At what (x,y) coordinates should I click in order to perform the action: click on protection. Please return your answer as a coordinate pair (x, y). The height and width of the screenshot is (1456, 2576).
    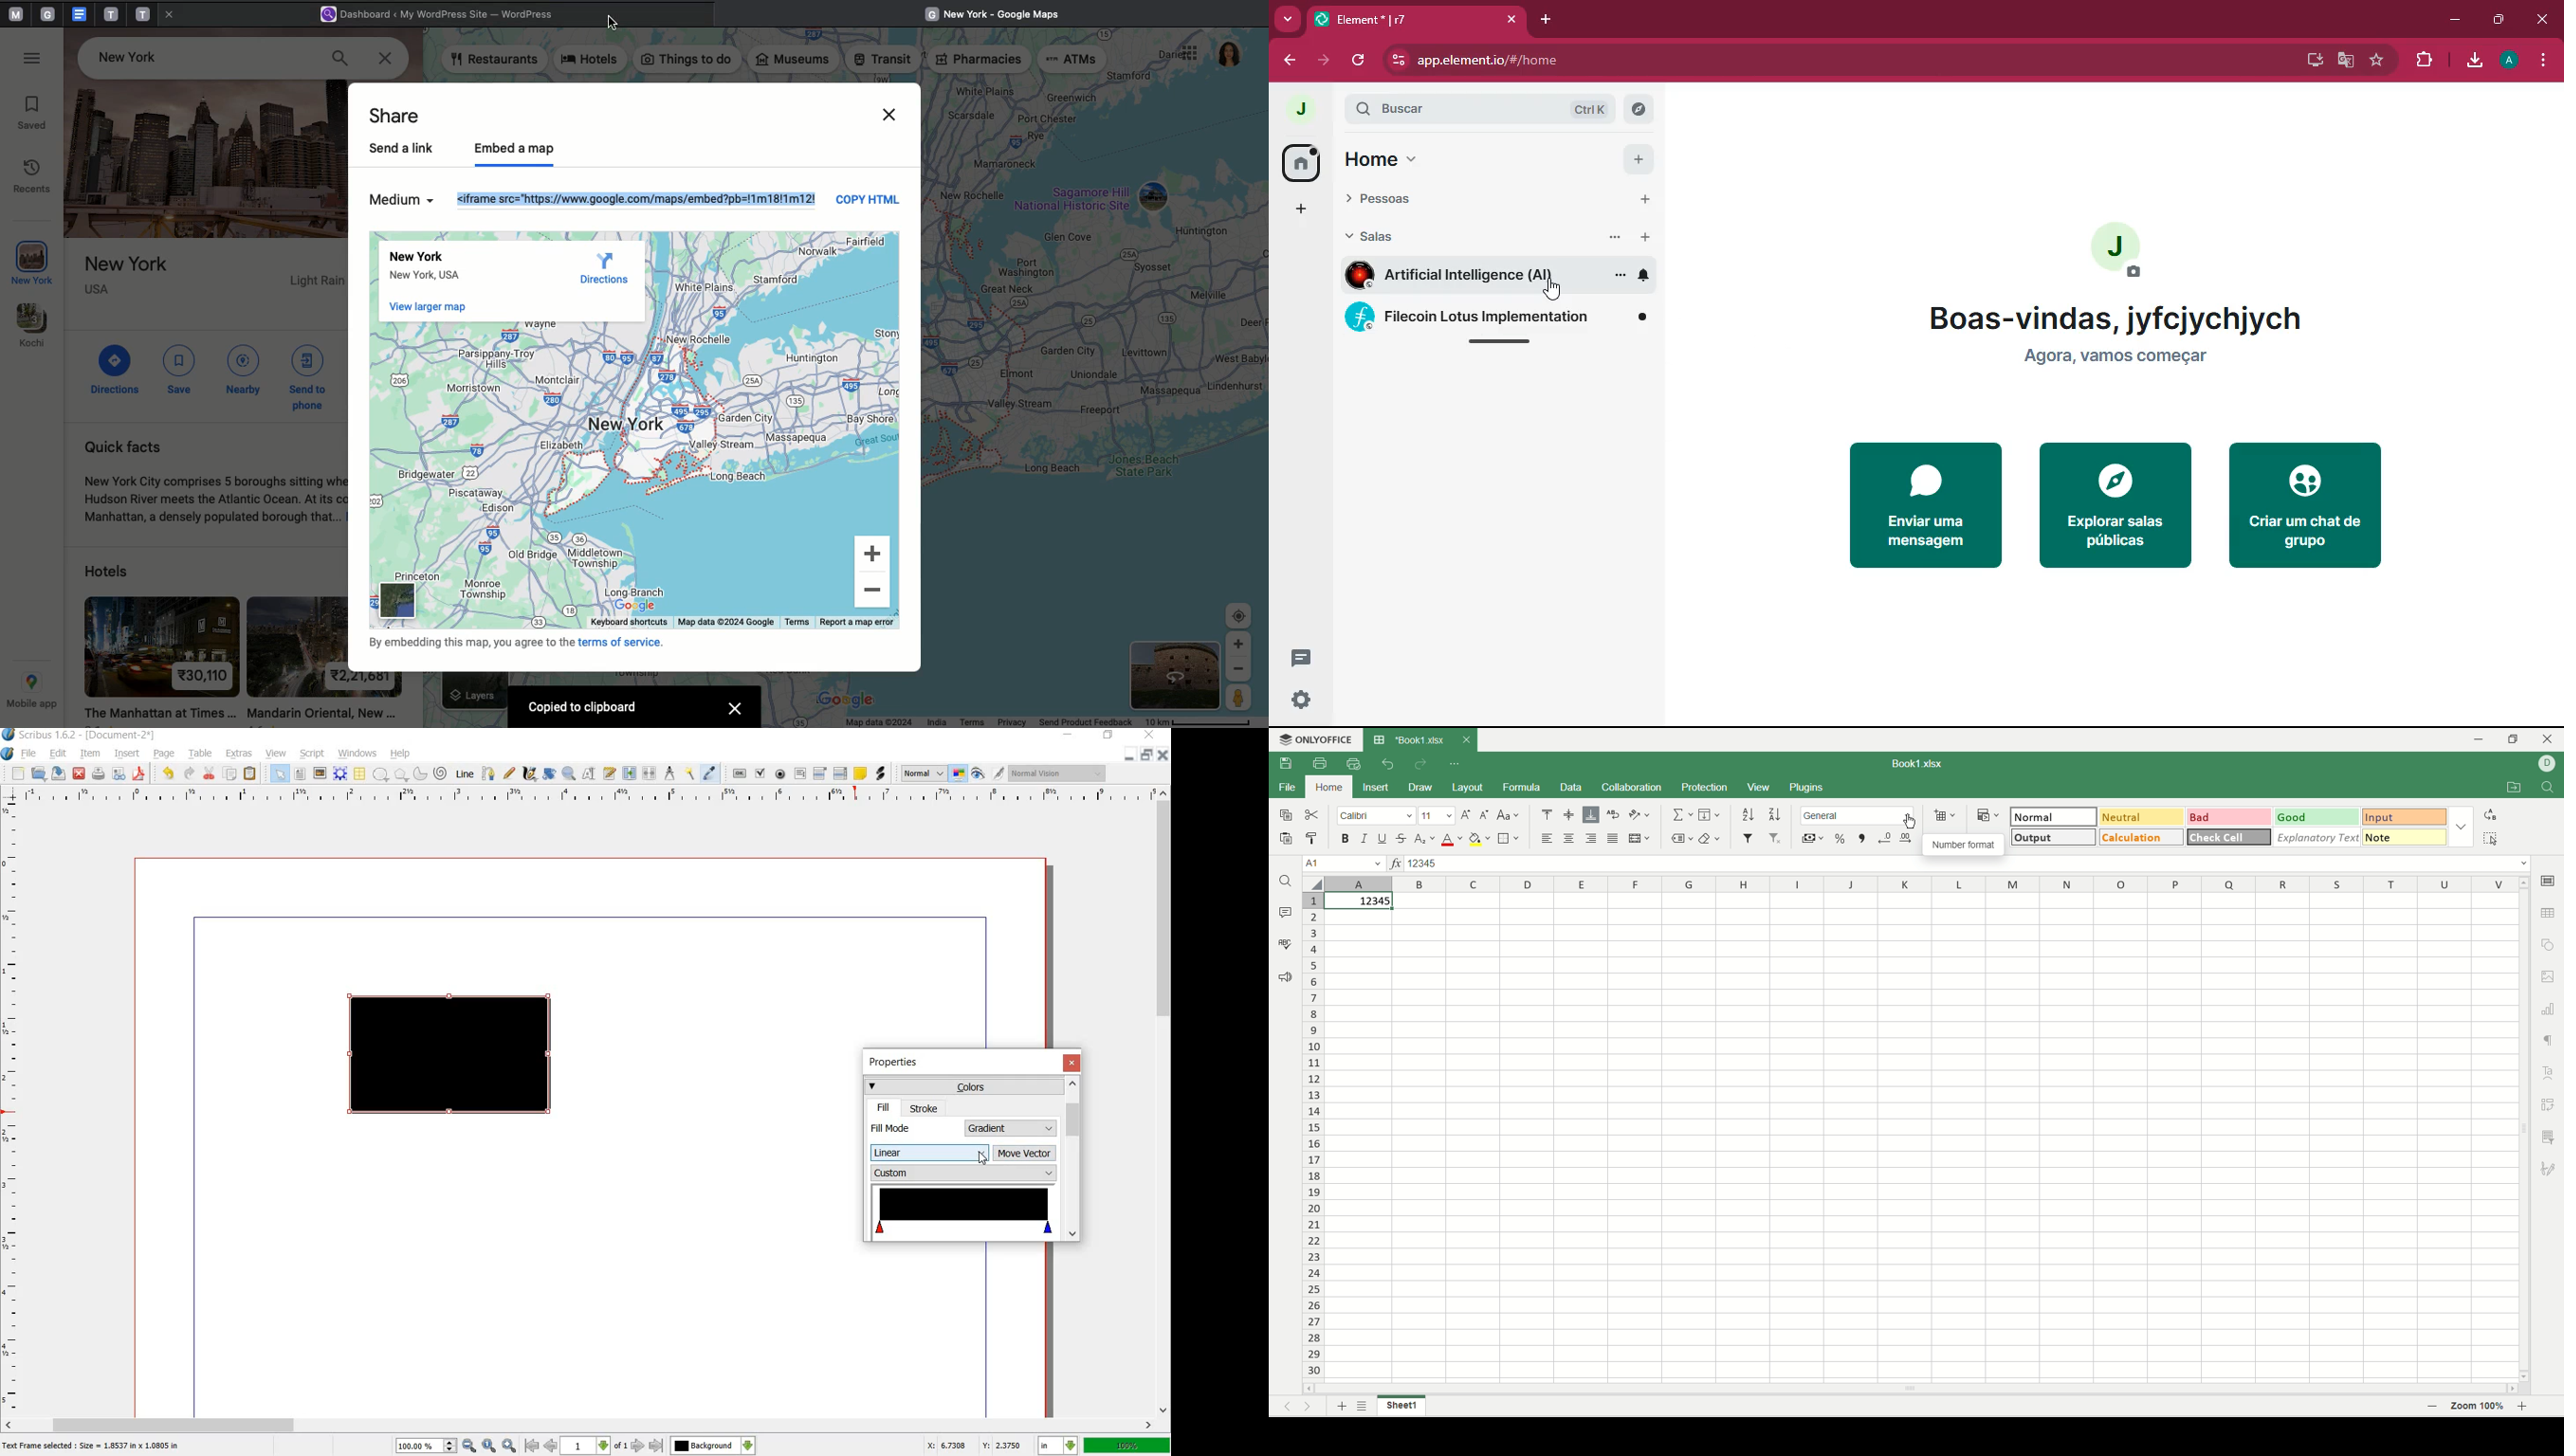
    Looking at the image, I should click on (1703, 787).